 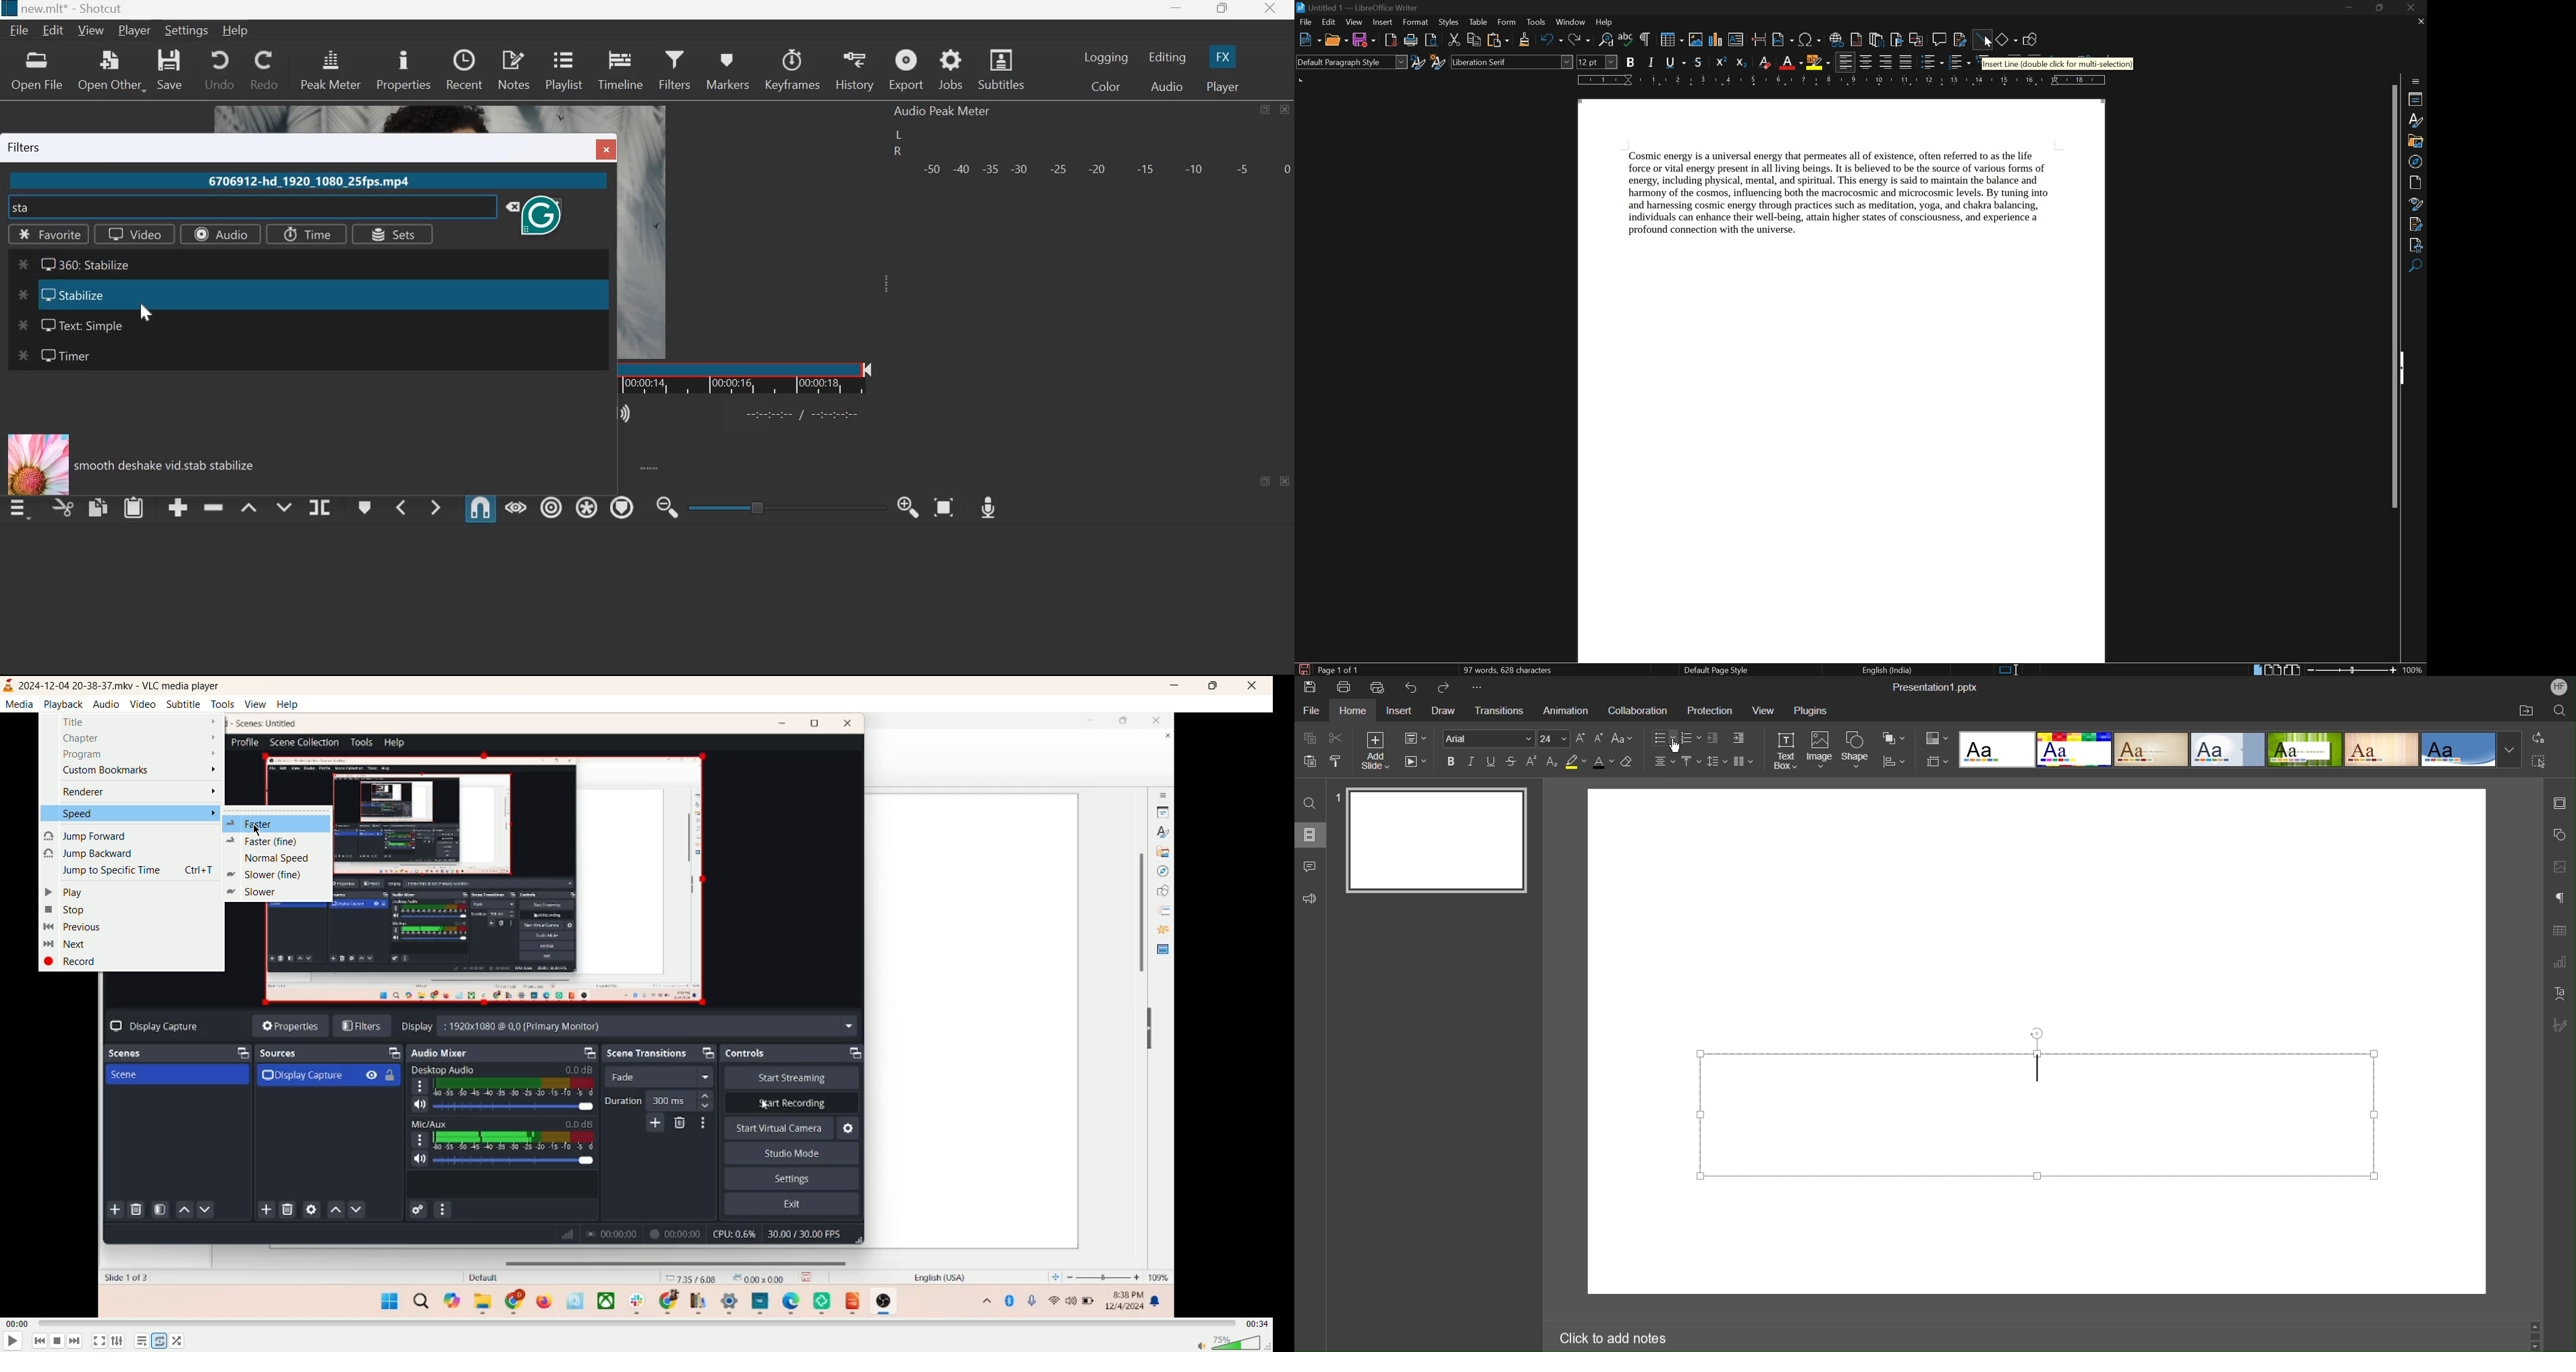 I want to click on close, so click(x=1285, y=481).